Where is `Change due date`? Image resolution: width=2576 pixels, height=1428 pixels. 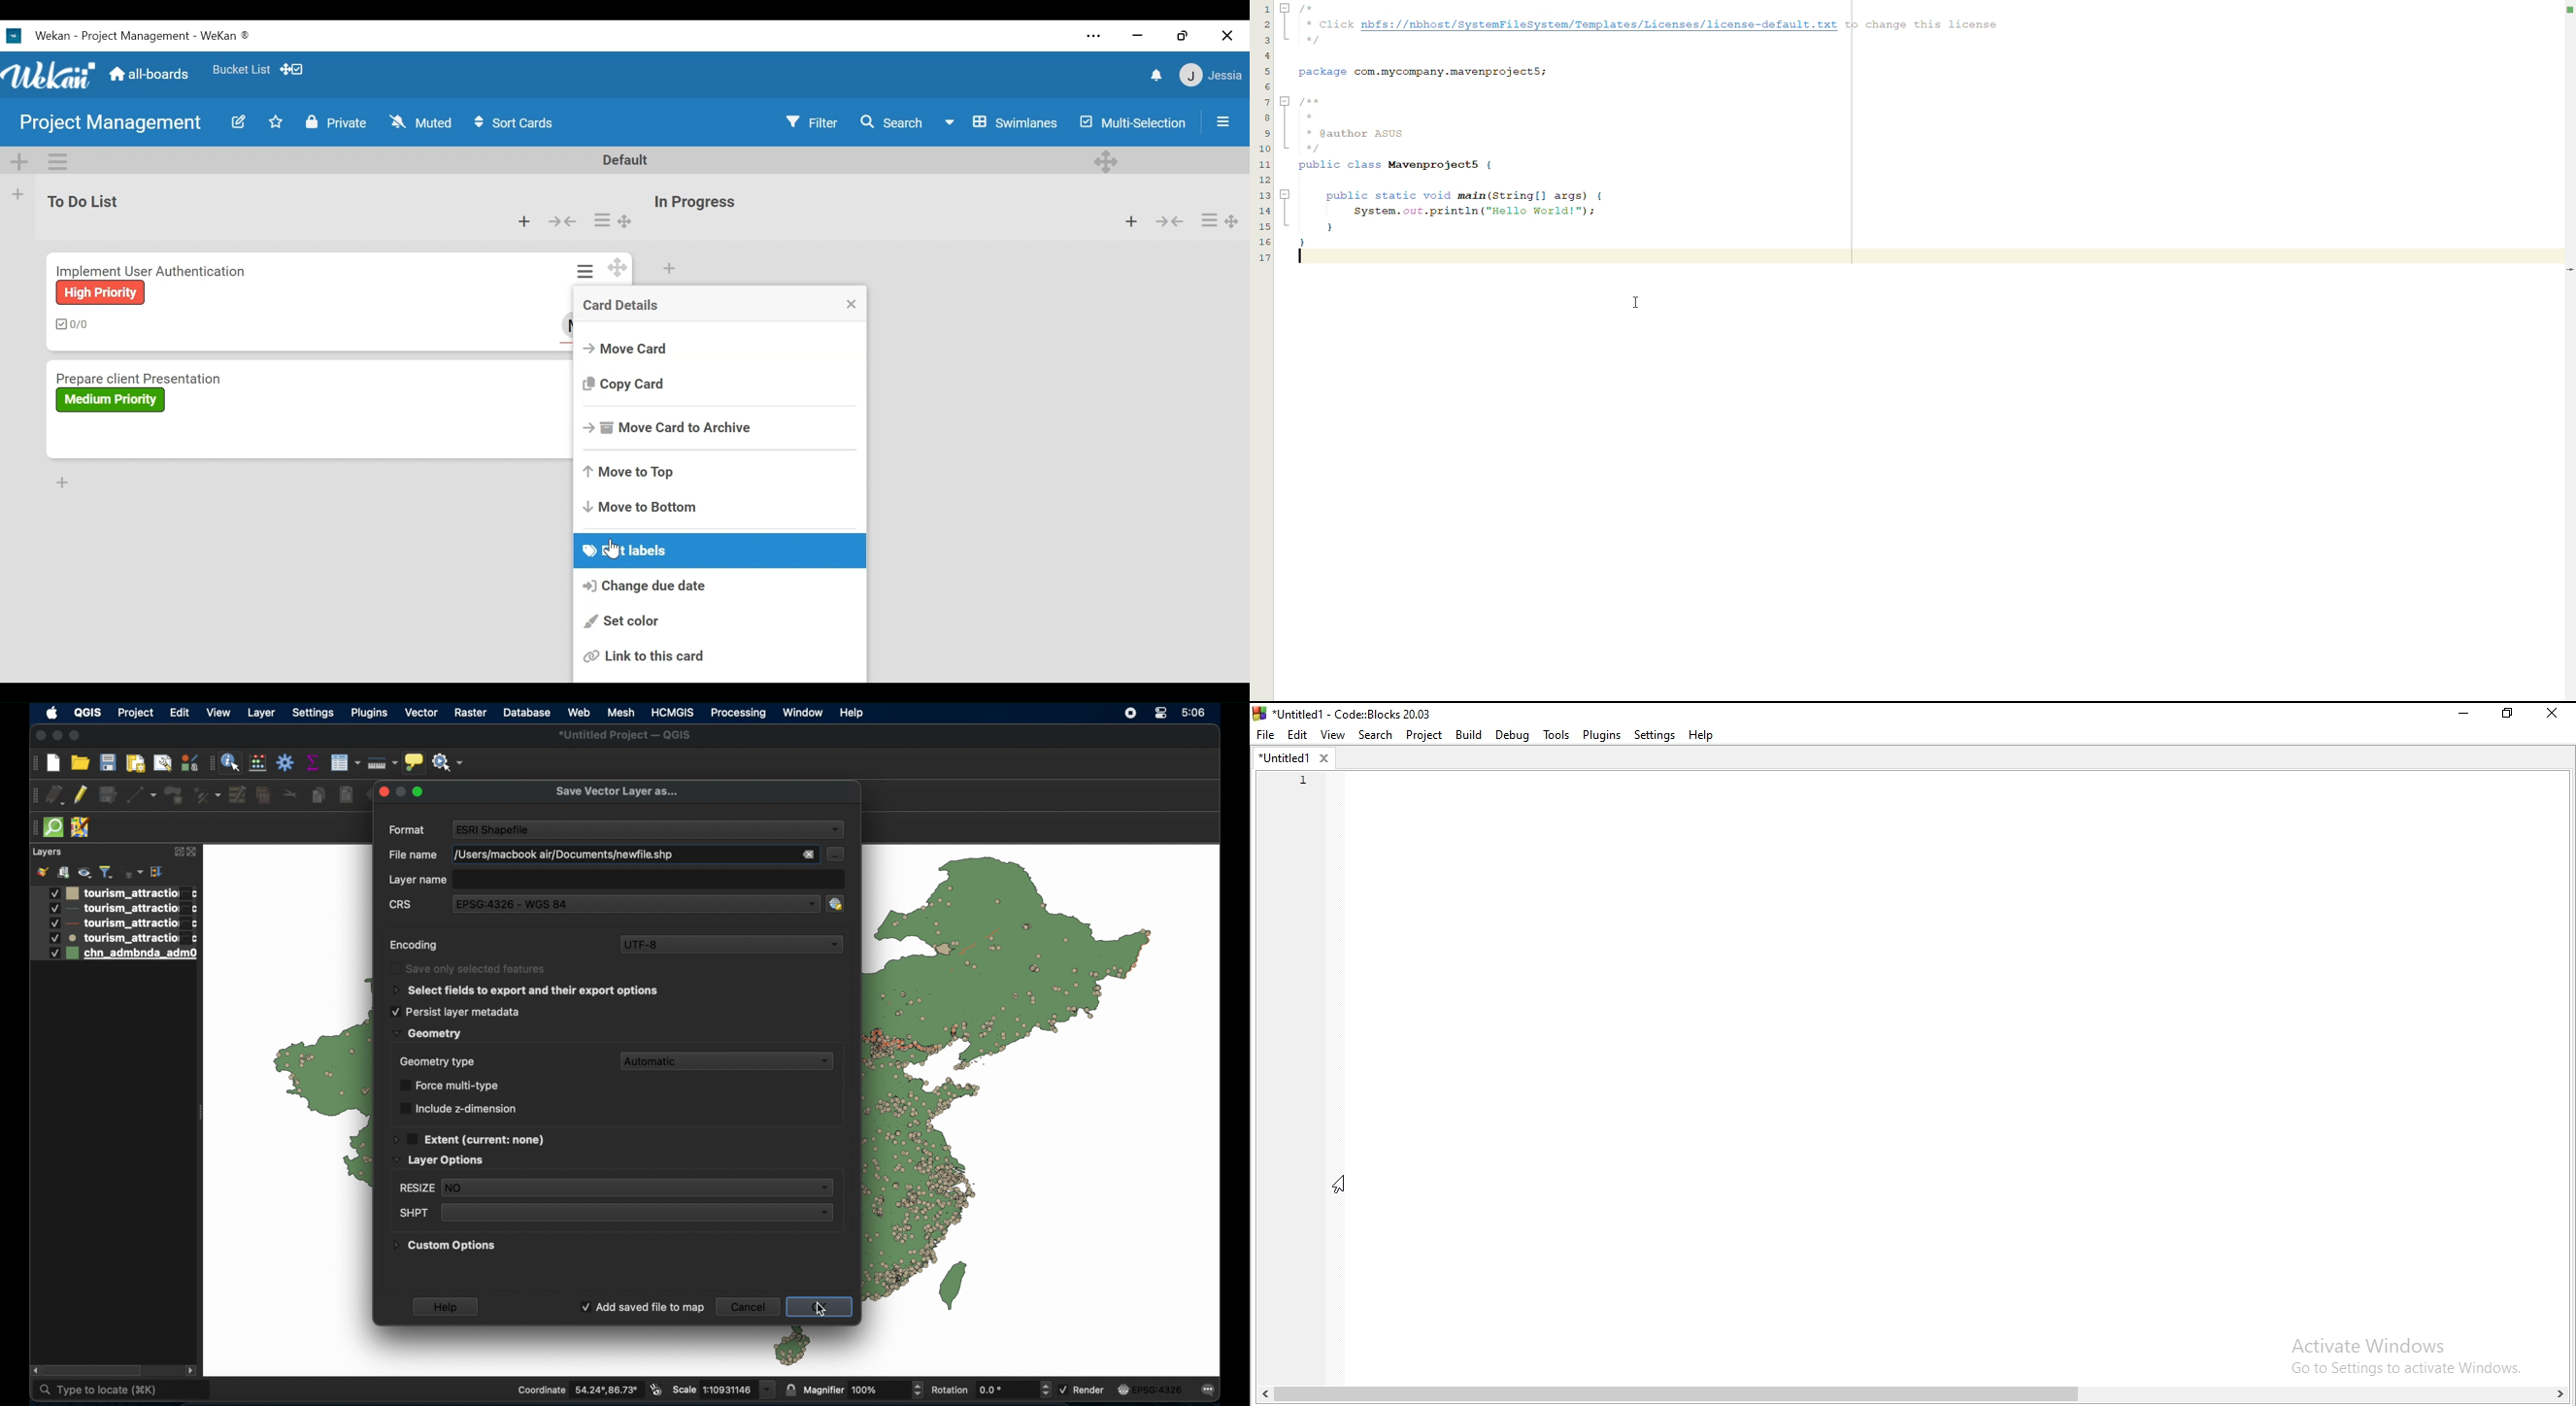 Change due date is located at coordinates (721, 586).